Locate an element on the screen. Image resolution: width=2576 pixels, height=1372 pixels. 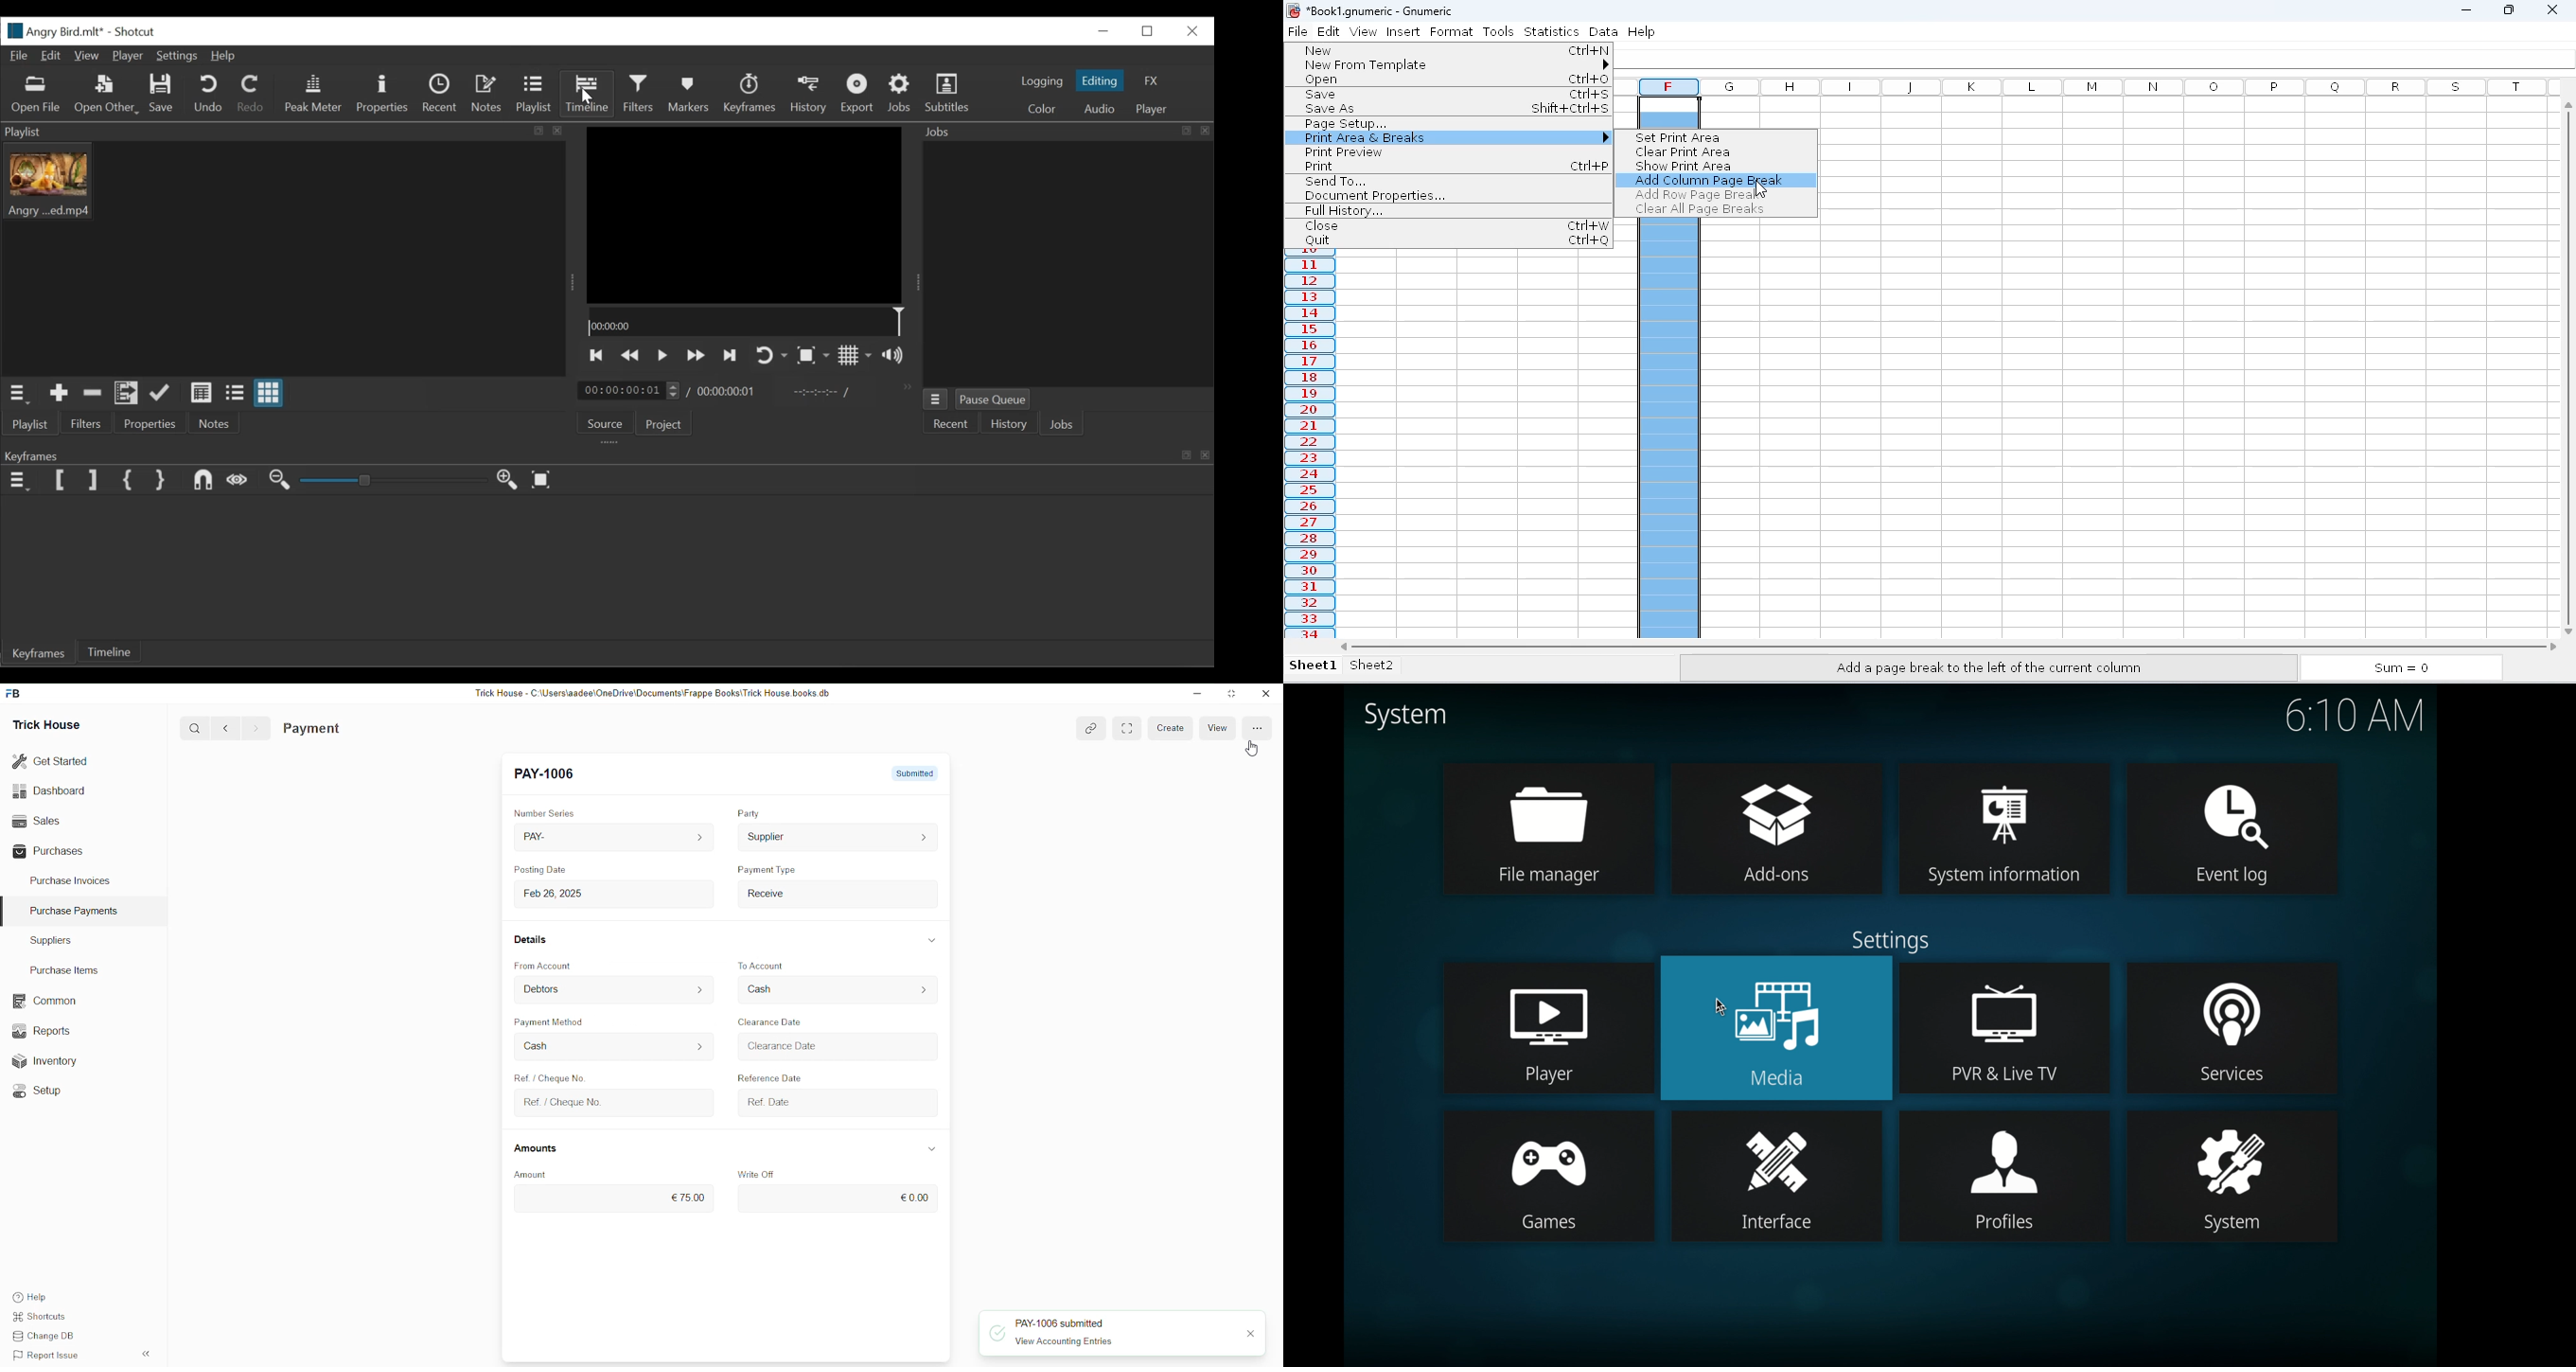
Sales is located at coordinates (38, 821).